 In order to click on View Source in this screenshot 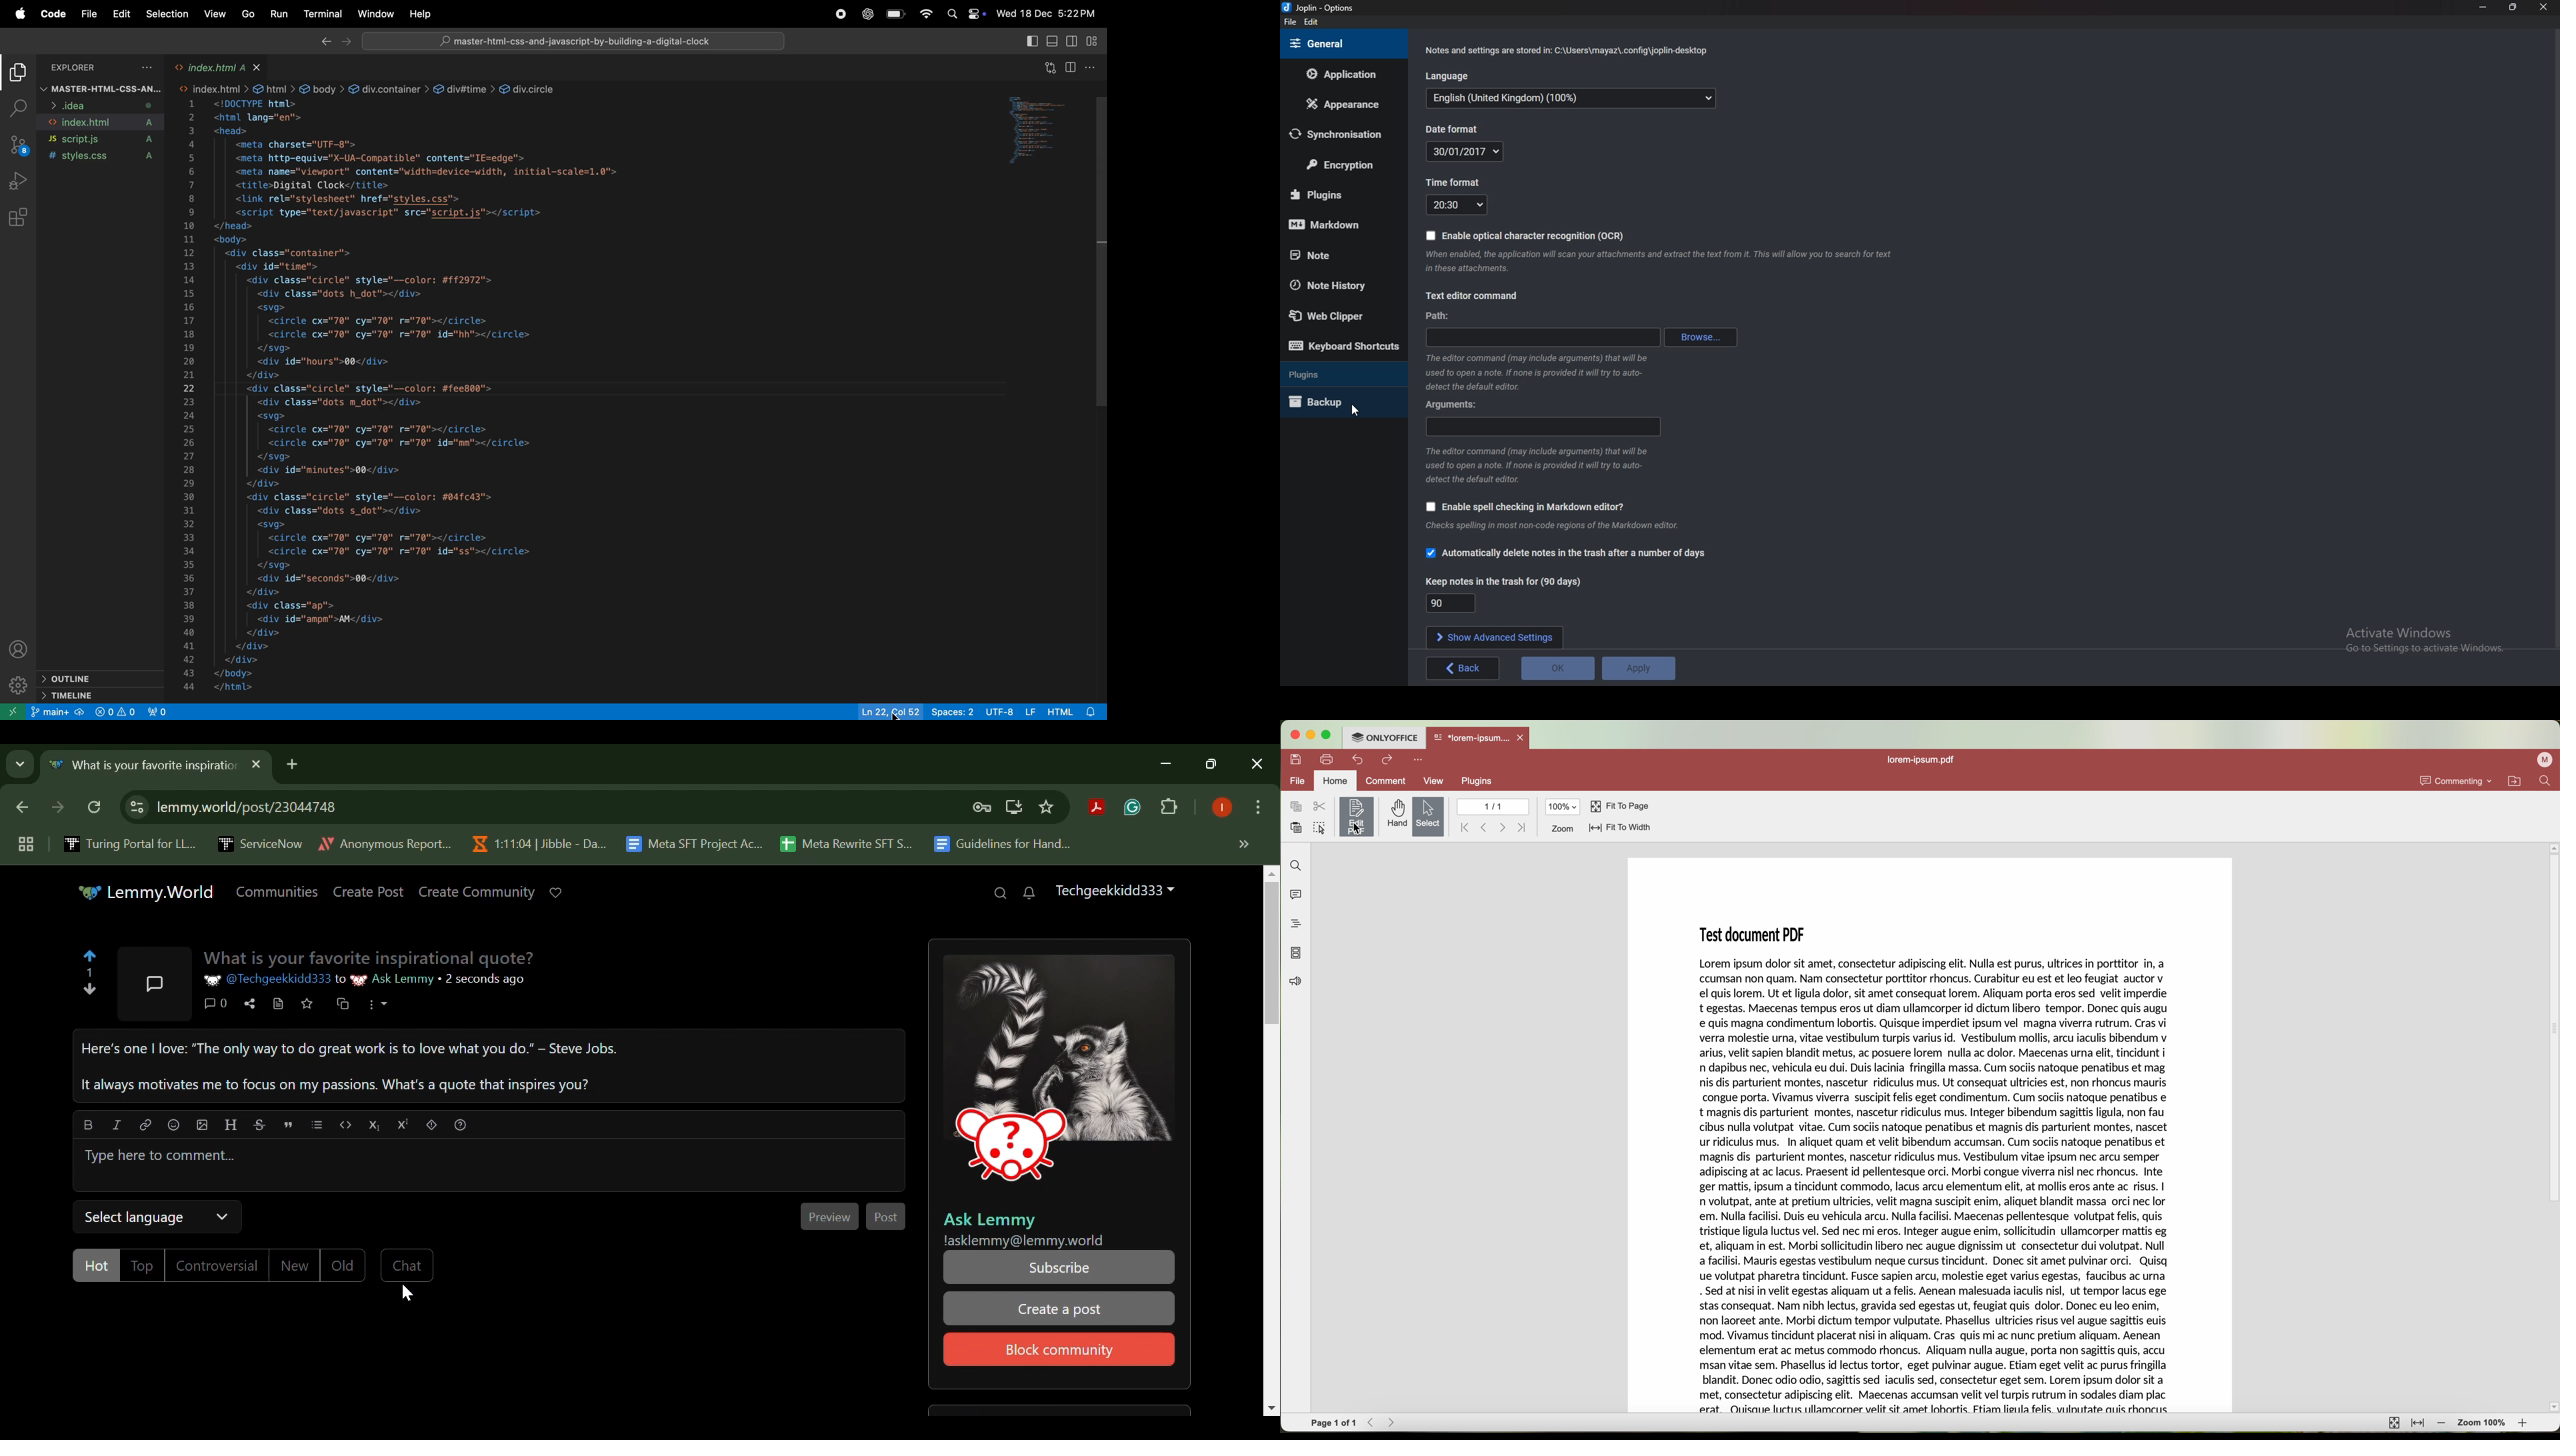, I will do `click(278, 1005)`.